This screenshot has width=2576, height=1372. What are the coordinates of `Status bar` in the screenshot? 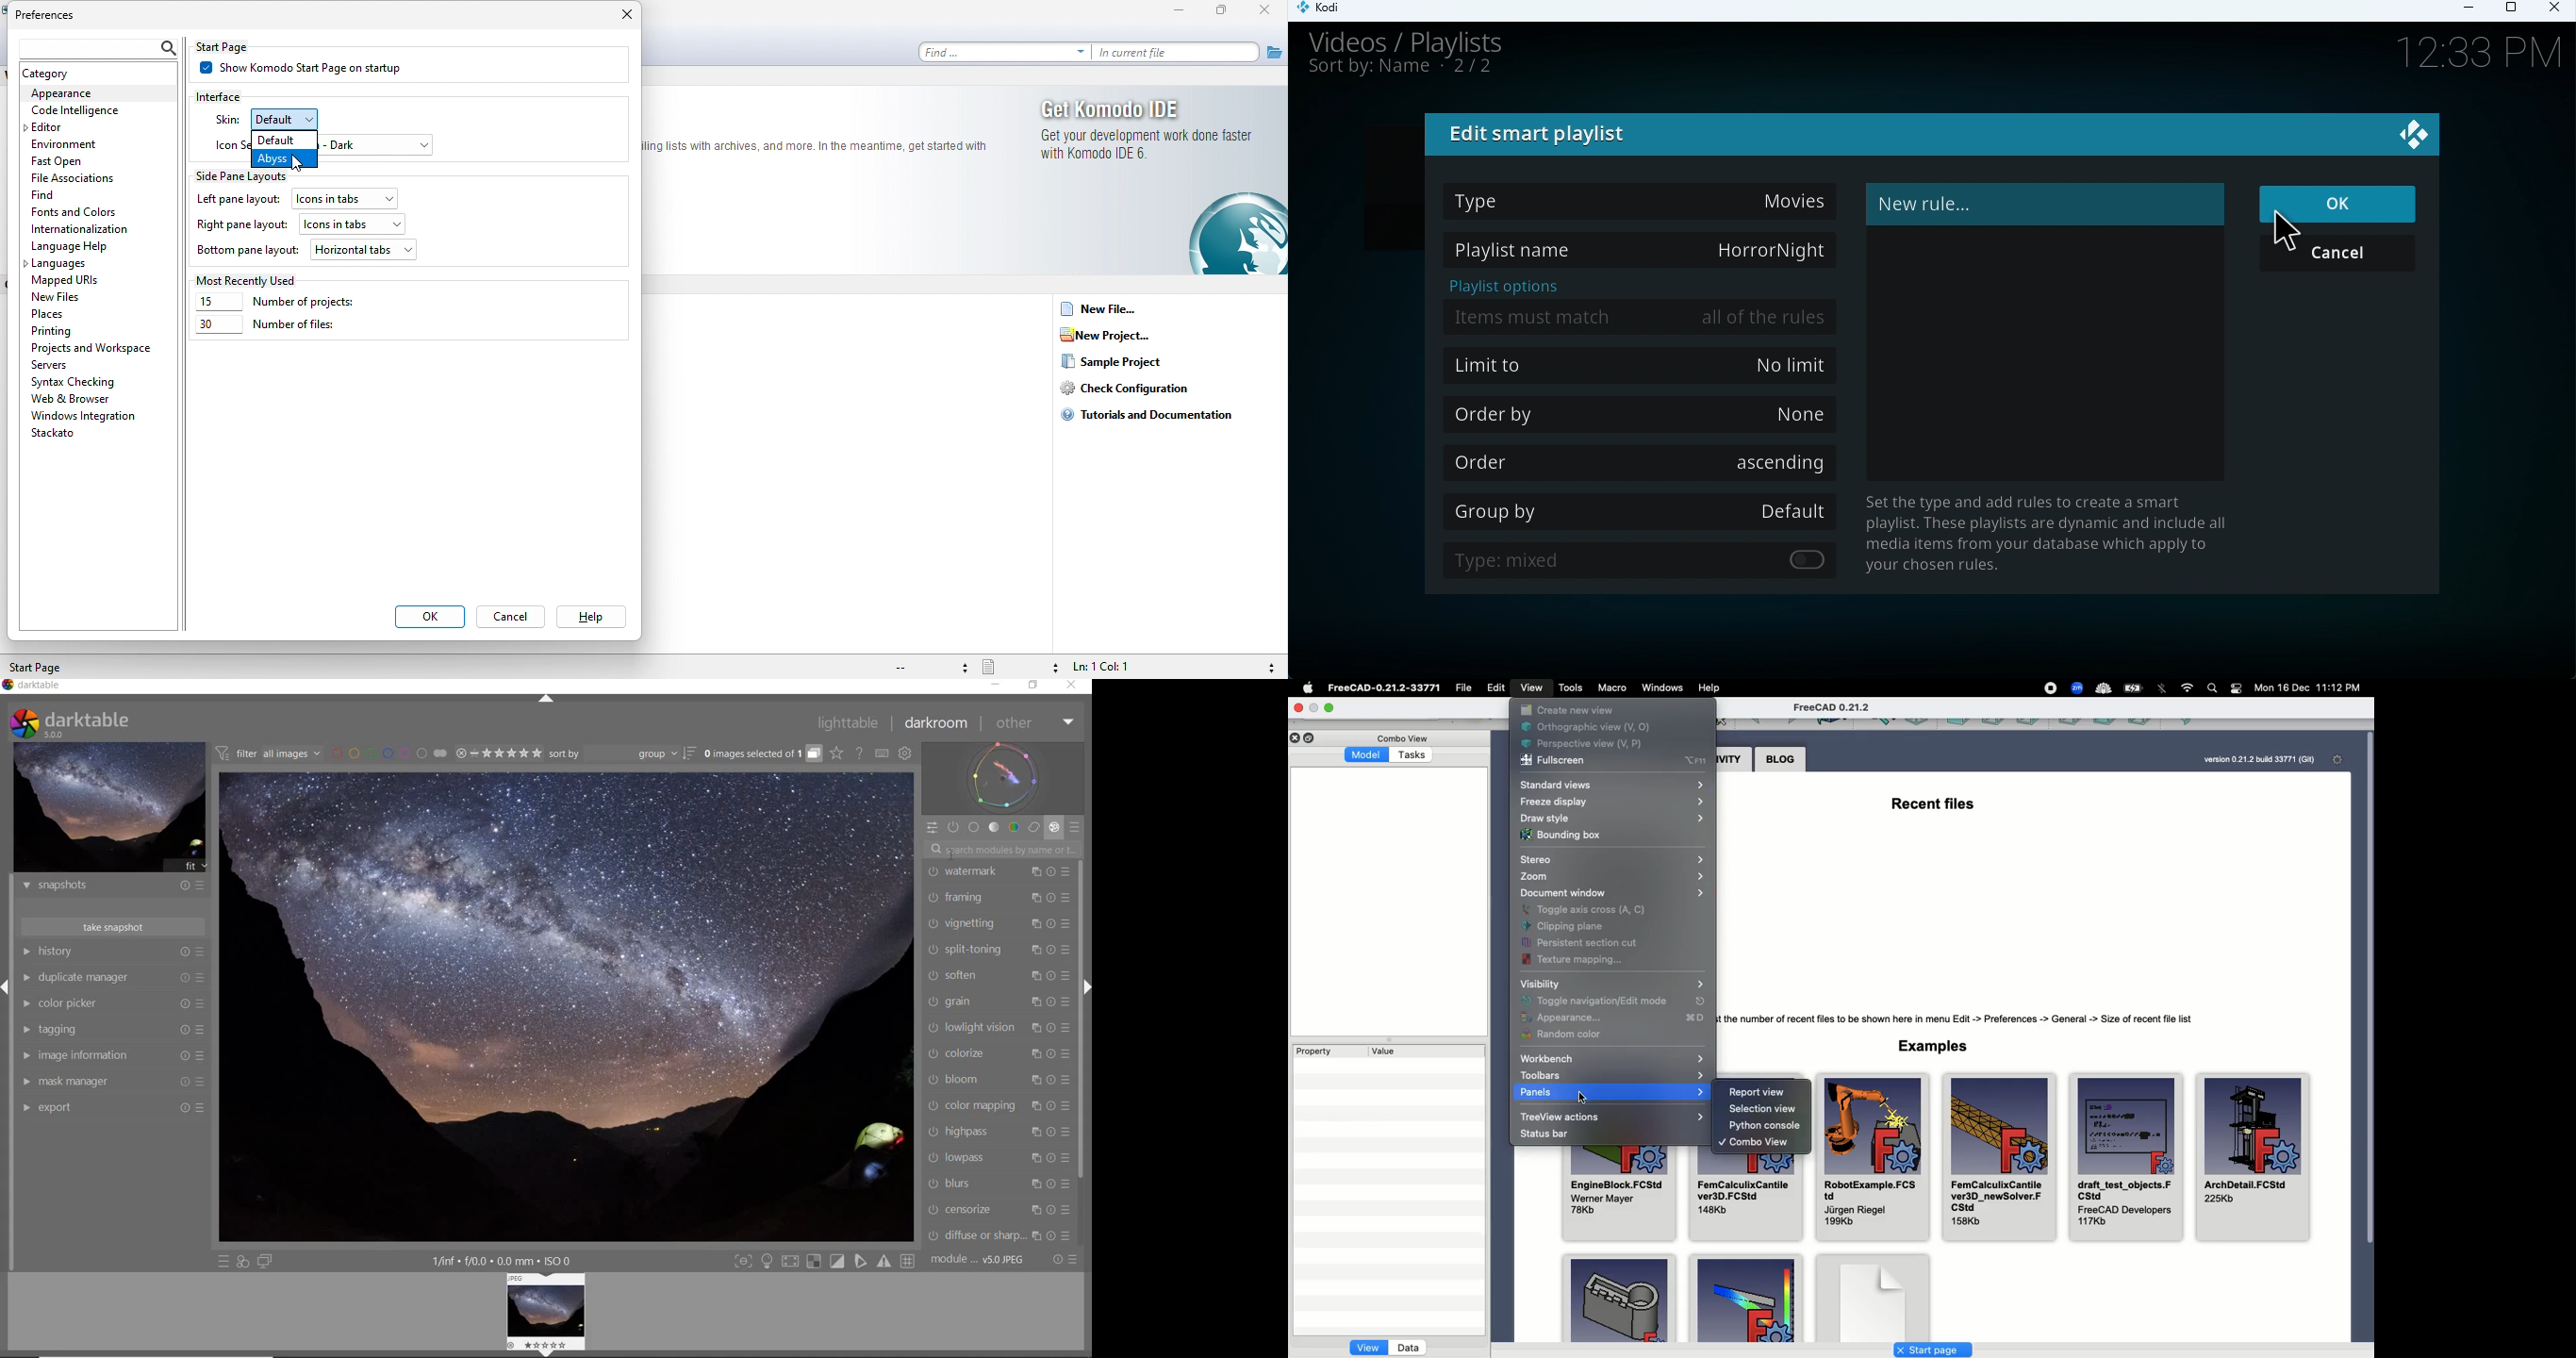 It's located at (1543, 1135).